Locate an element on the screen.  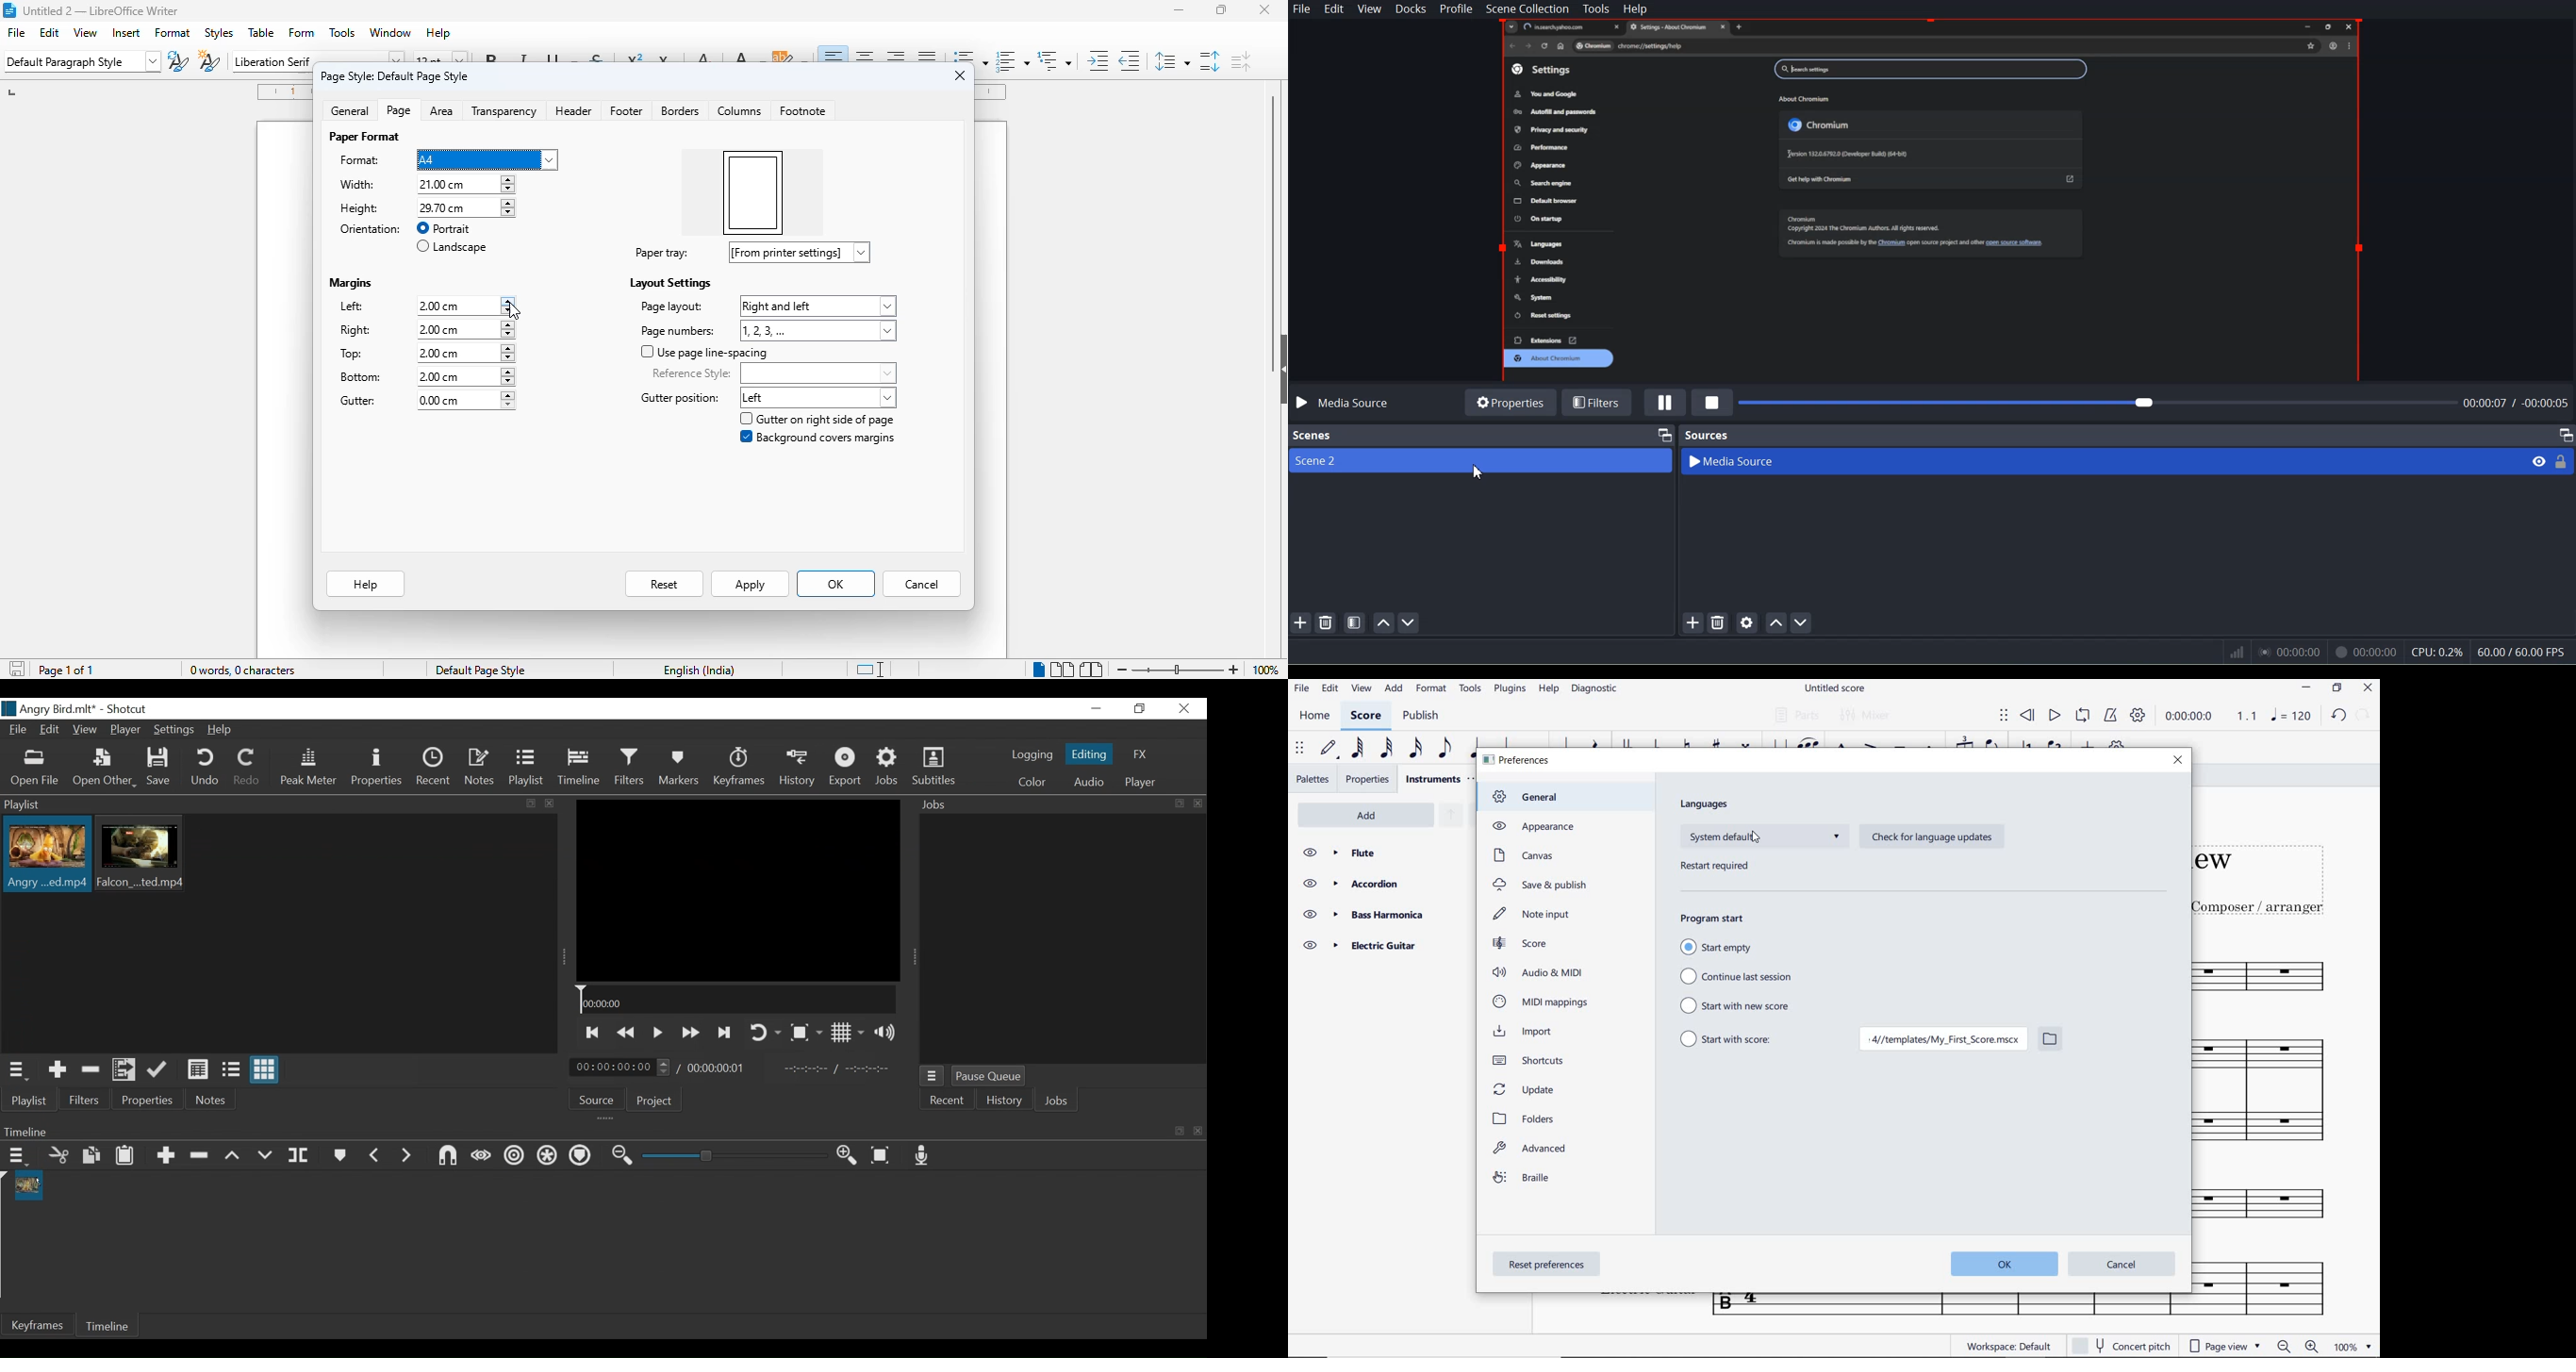
insert is located at coordinates (126, 32).